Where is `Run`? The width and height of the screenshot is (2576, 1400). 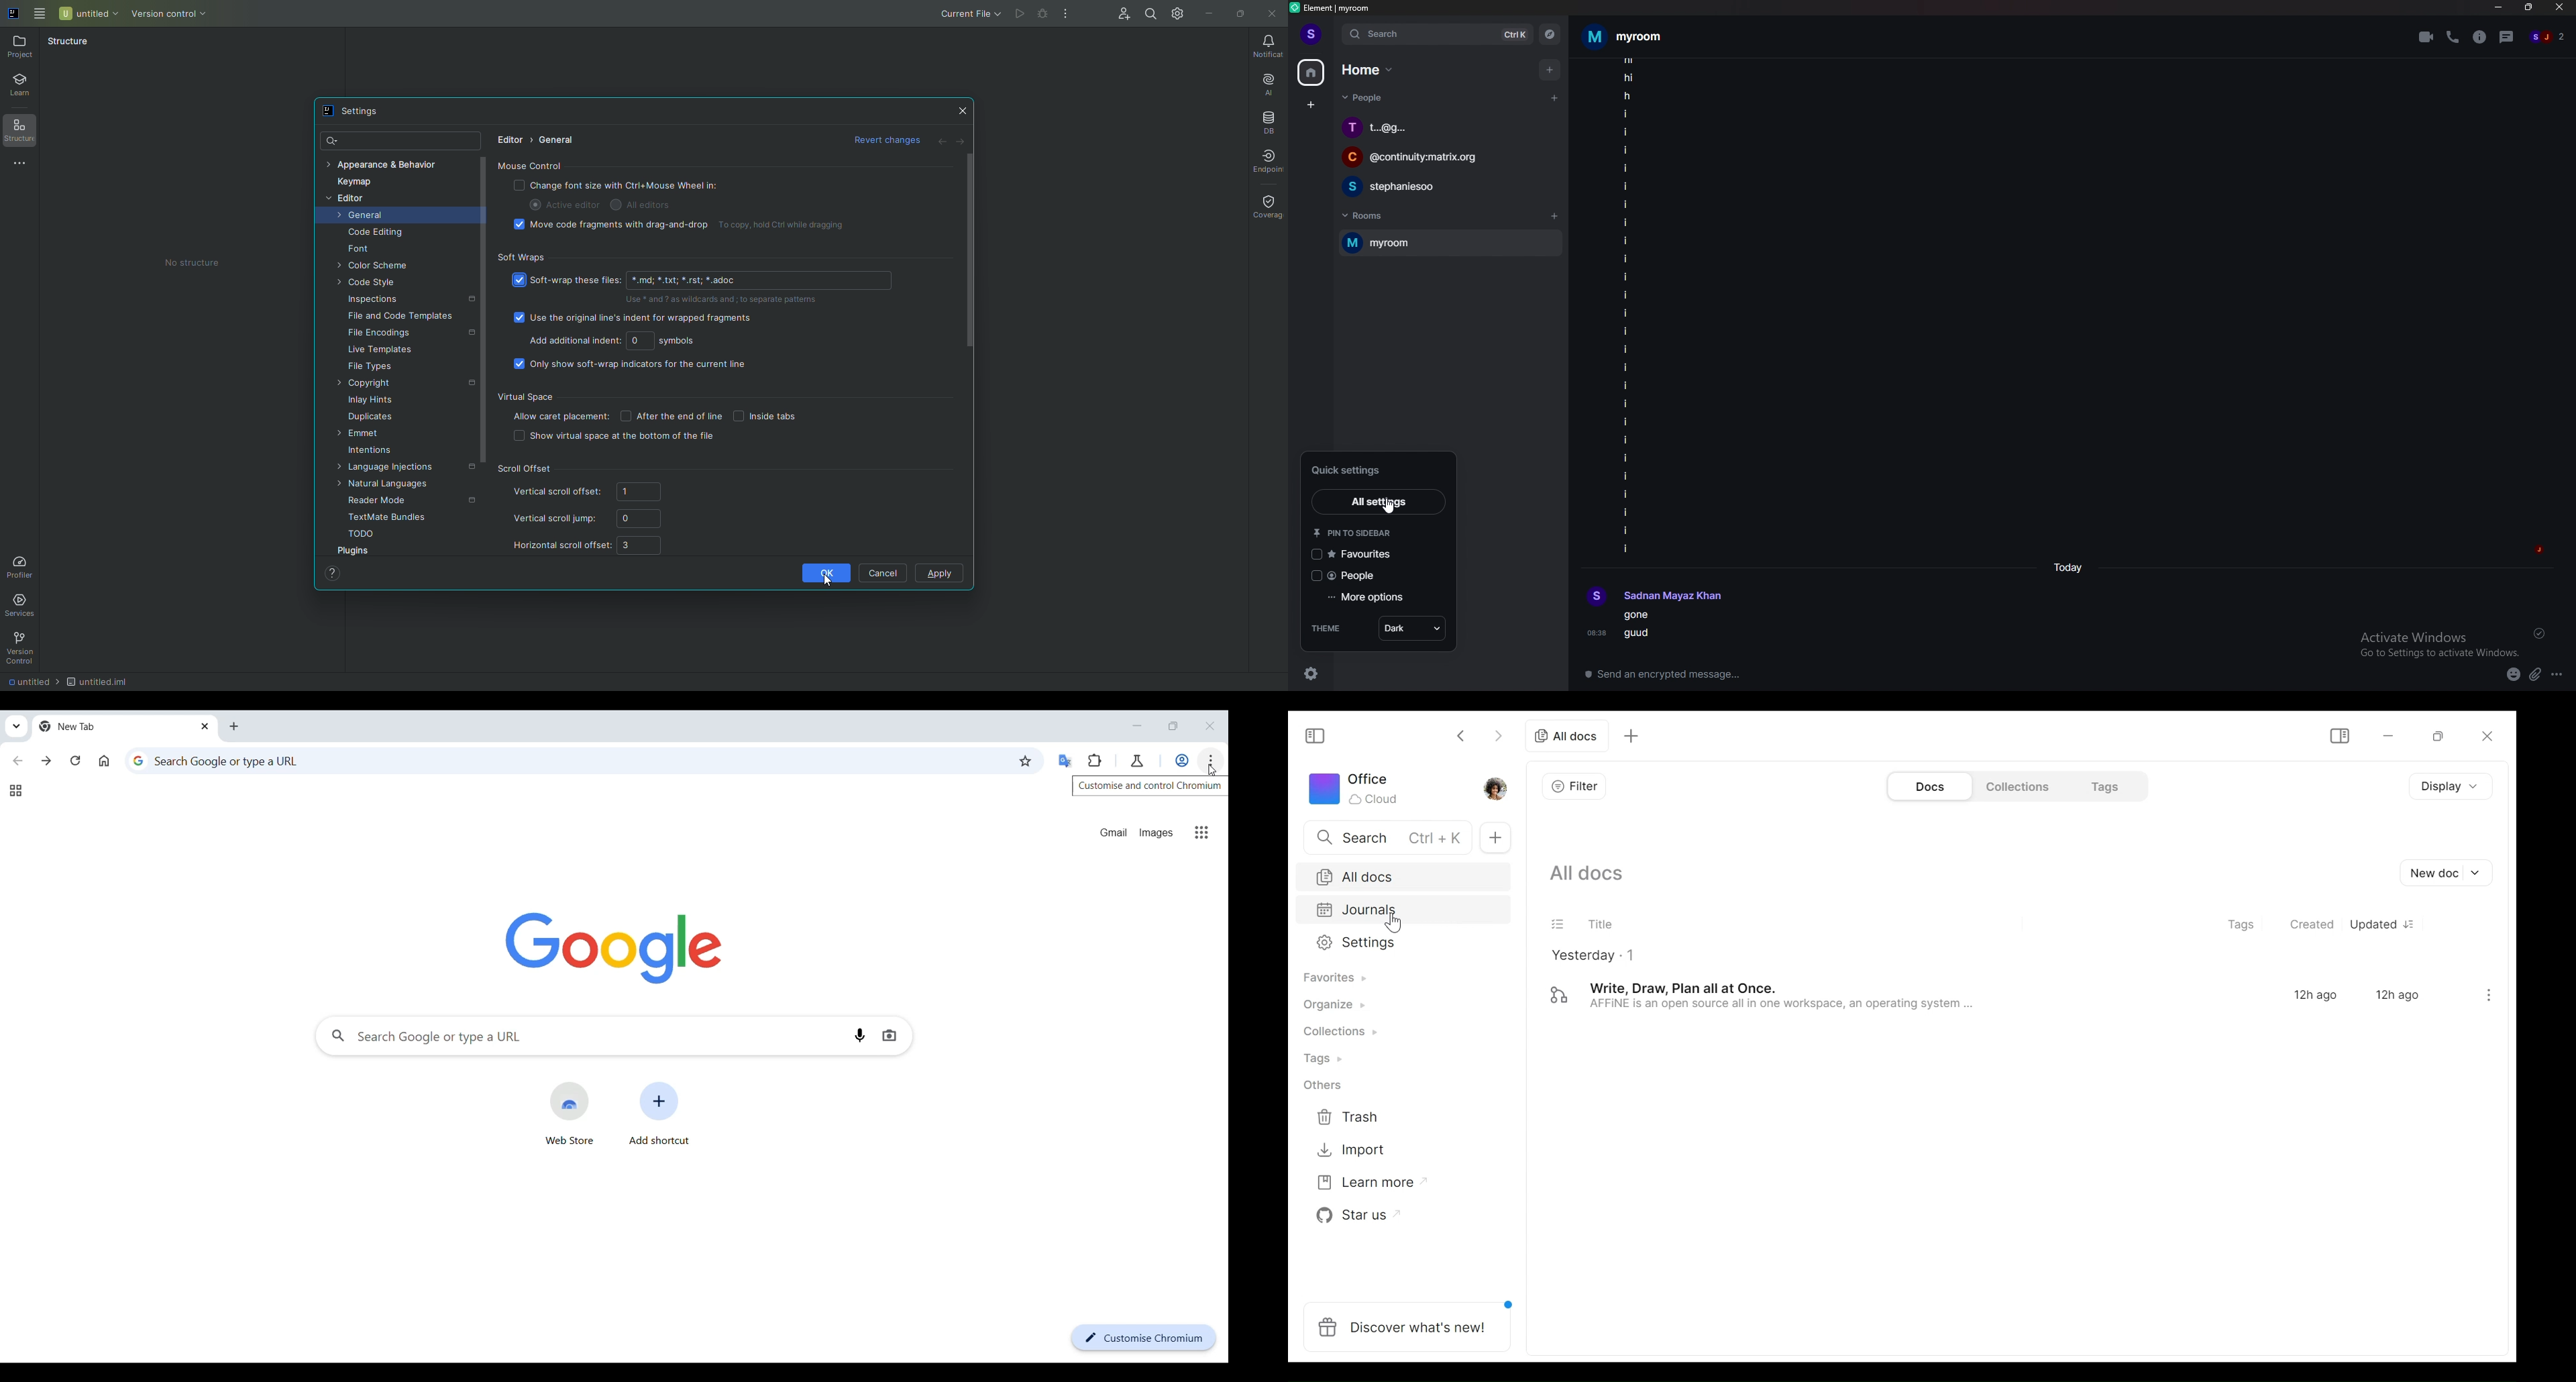
Run is located at coordinates (1018, 14).